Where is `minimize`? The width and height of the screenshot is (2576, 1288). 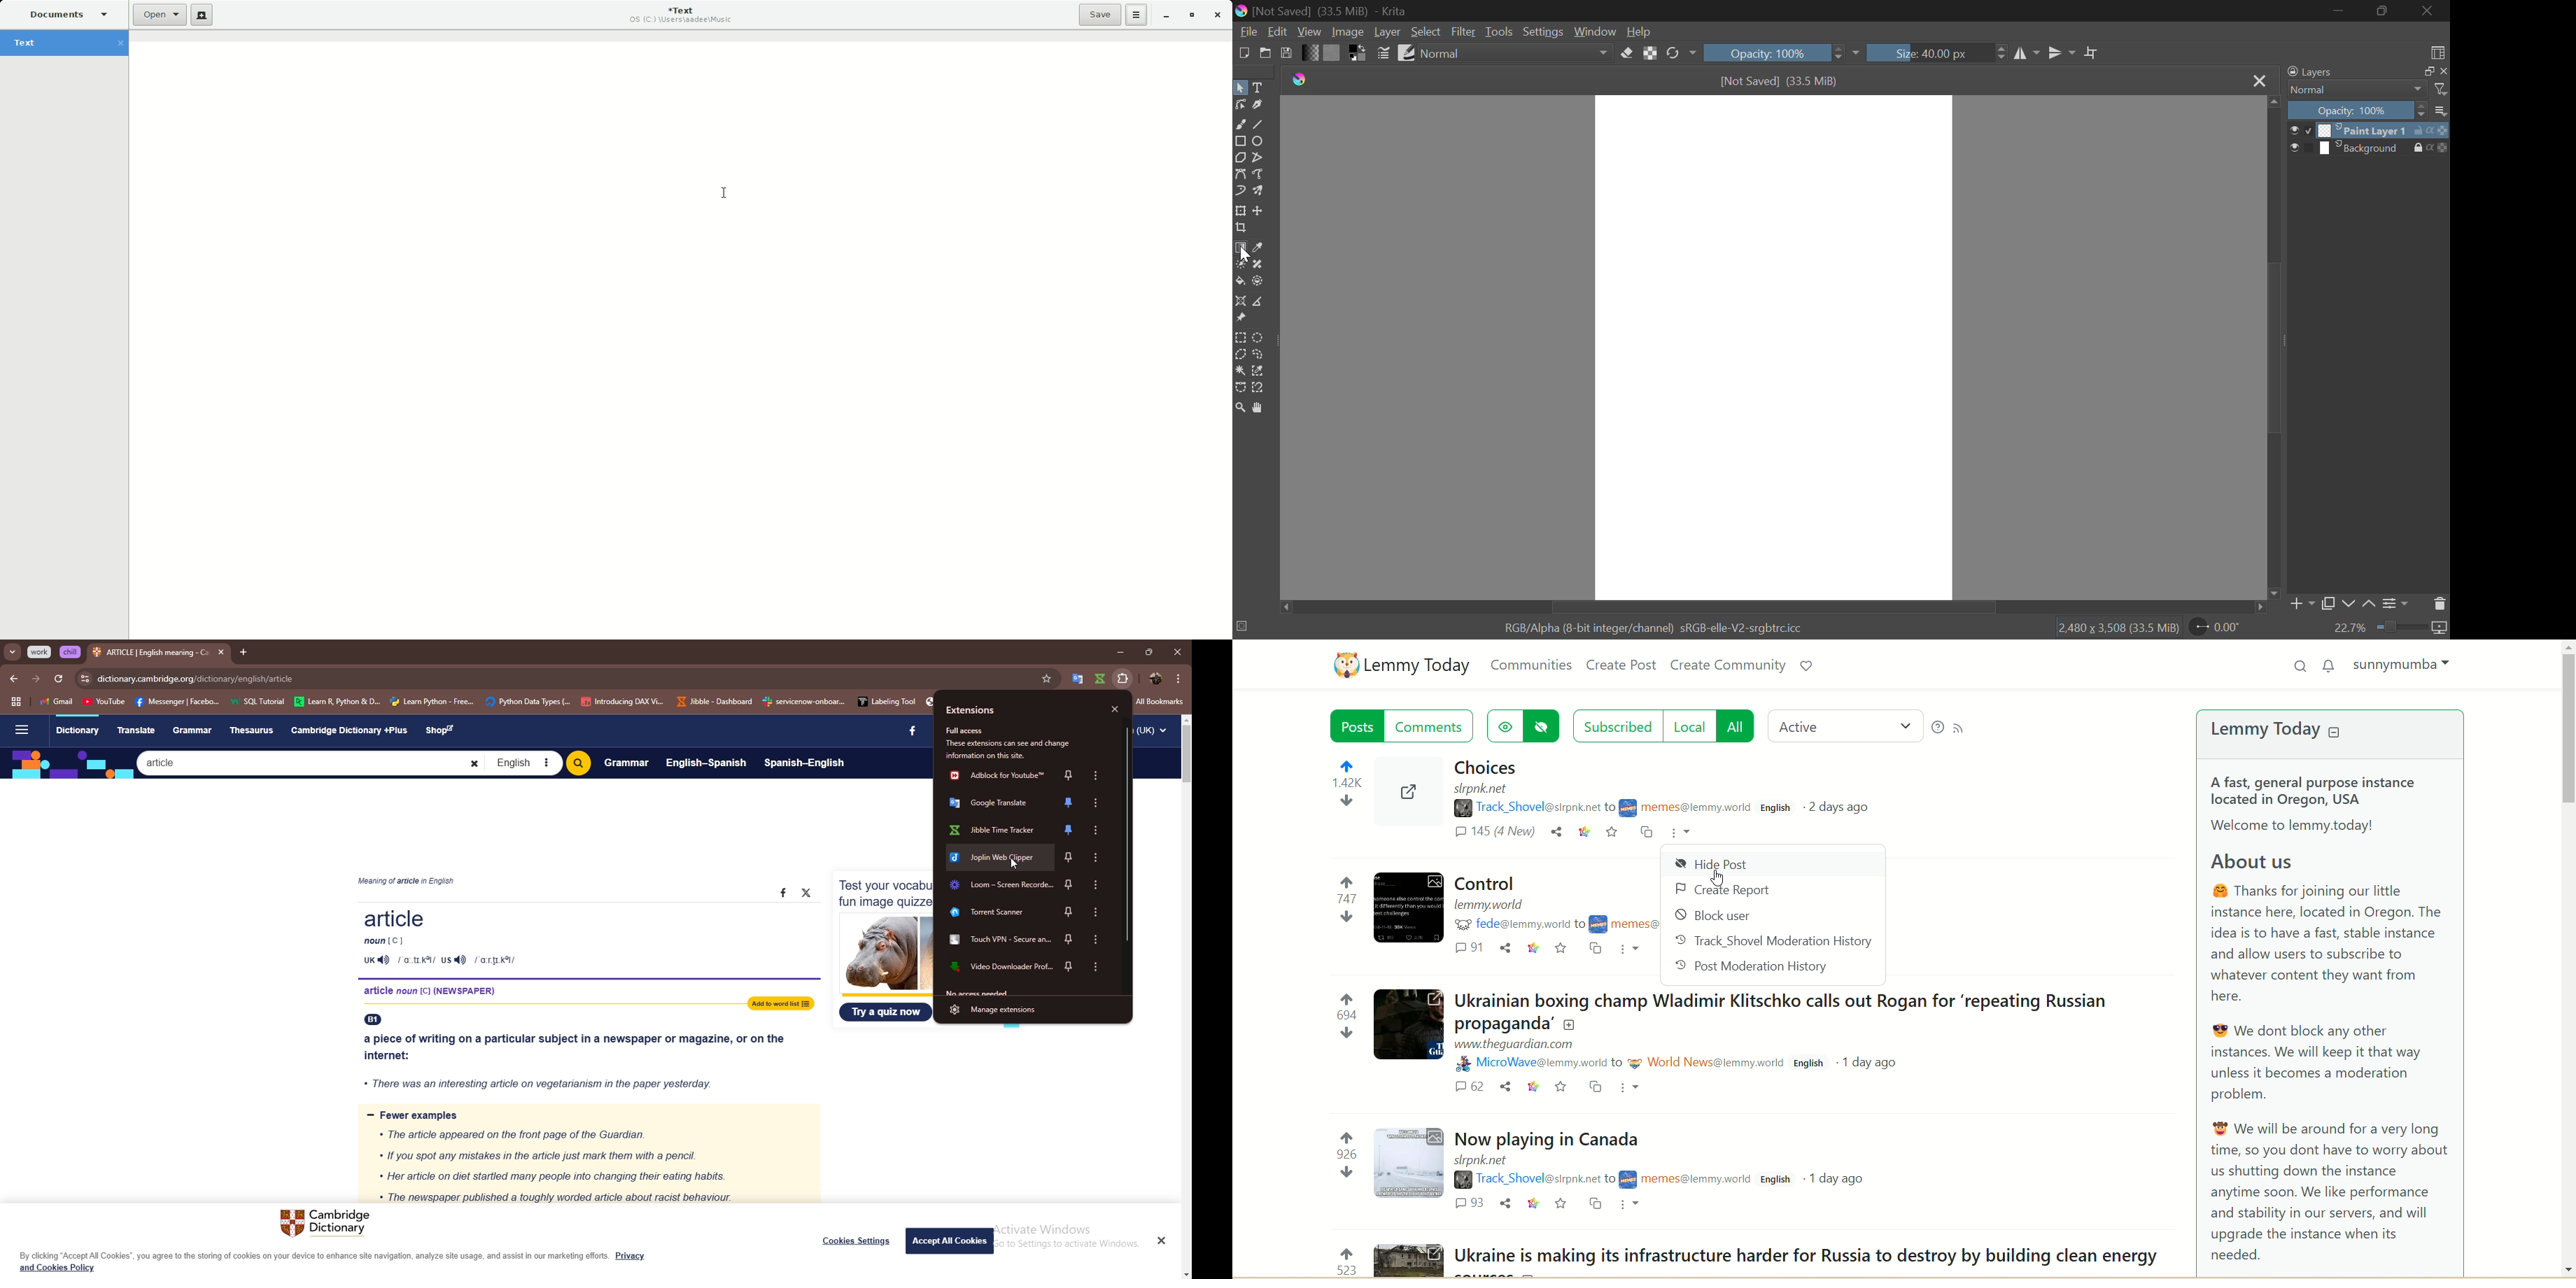 minimize is located at coordinates (1120, 651).